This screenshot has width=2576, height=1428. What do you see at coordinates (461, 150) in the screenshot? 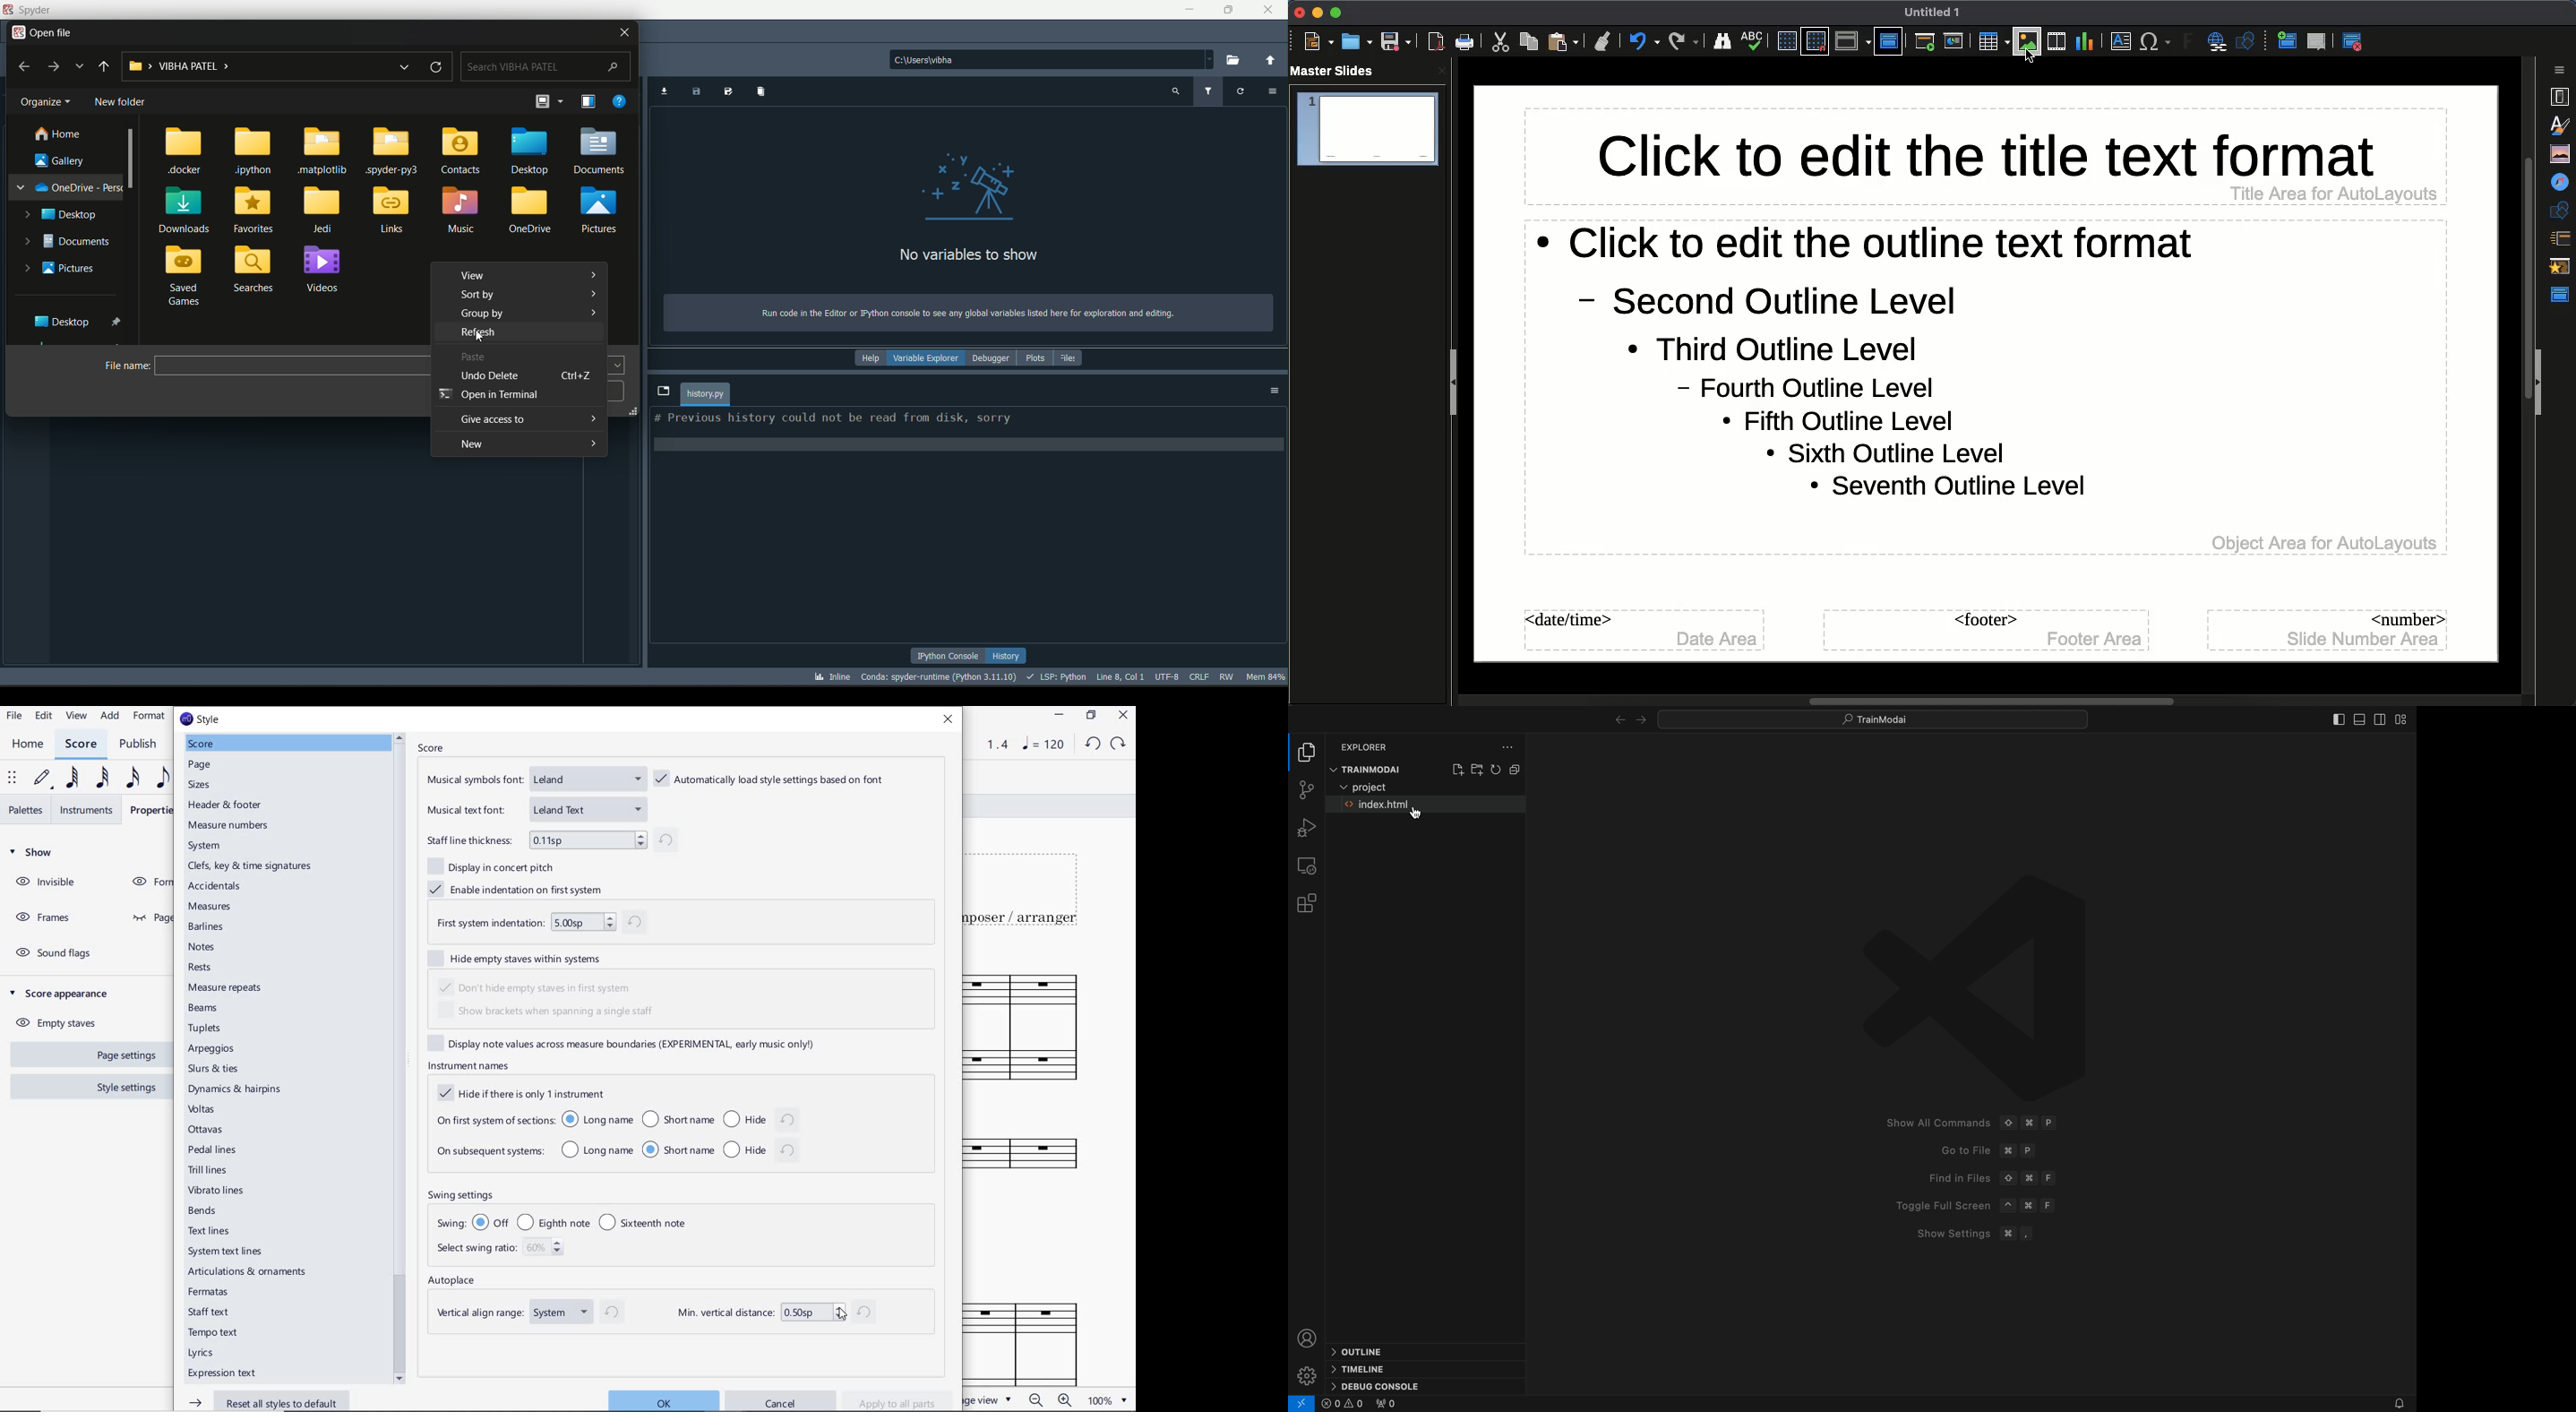
I see `contacts` at bounding box center [461, 150].